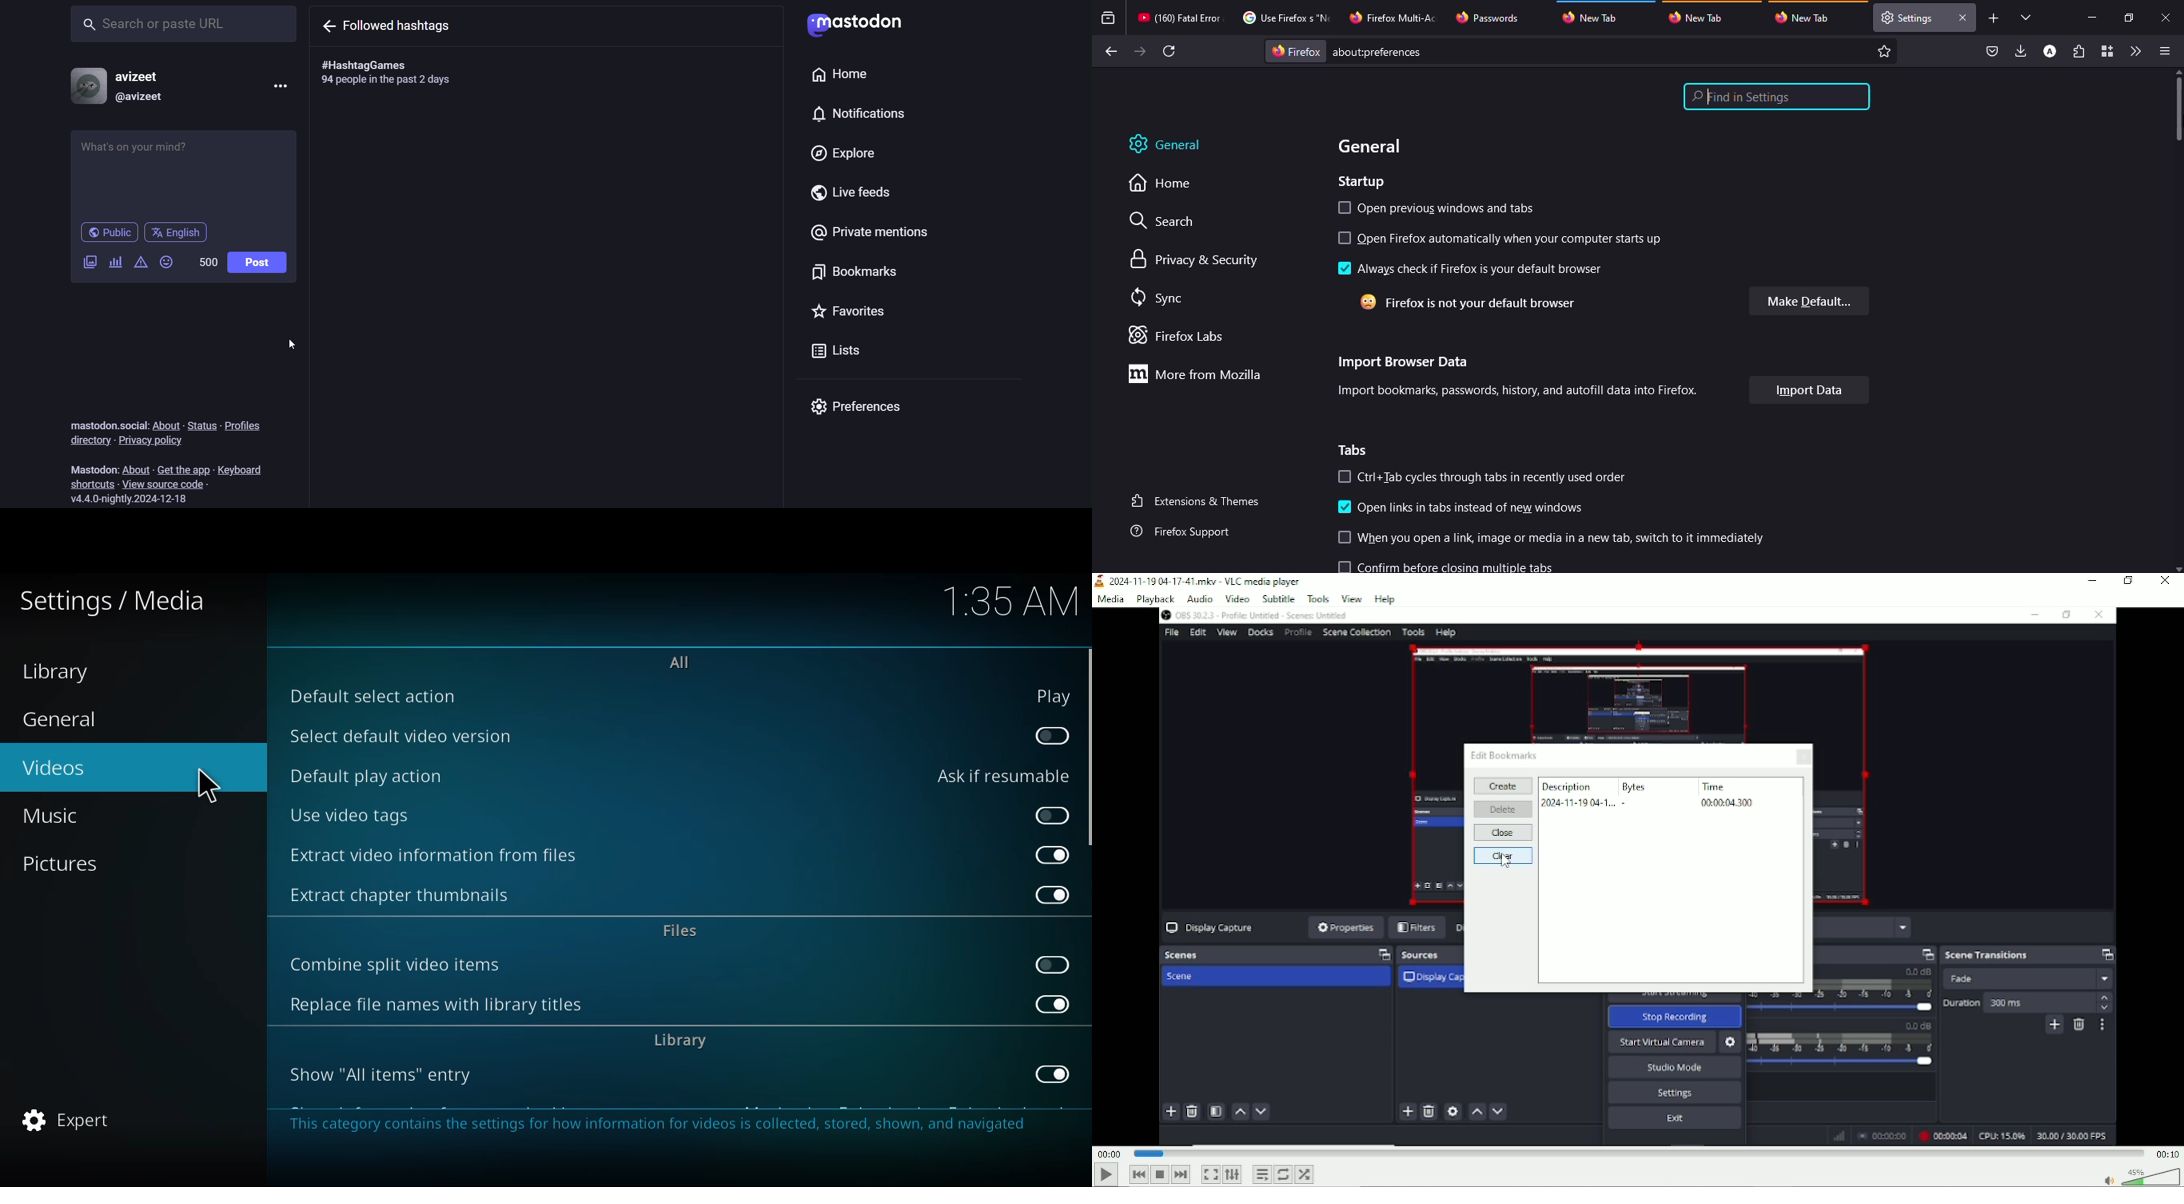 The image size is (2184, 1204). I want to click on view source code, so click(169, 483).